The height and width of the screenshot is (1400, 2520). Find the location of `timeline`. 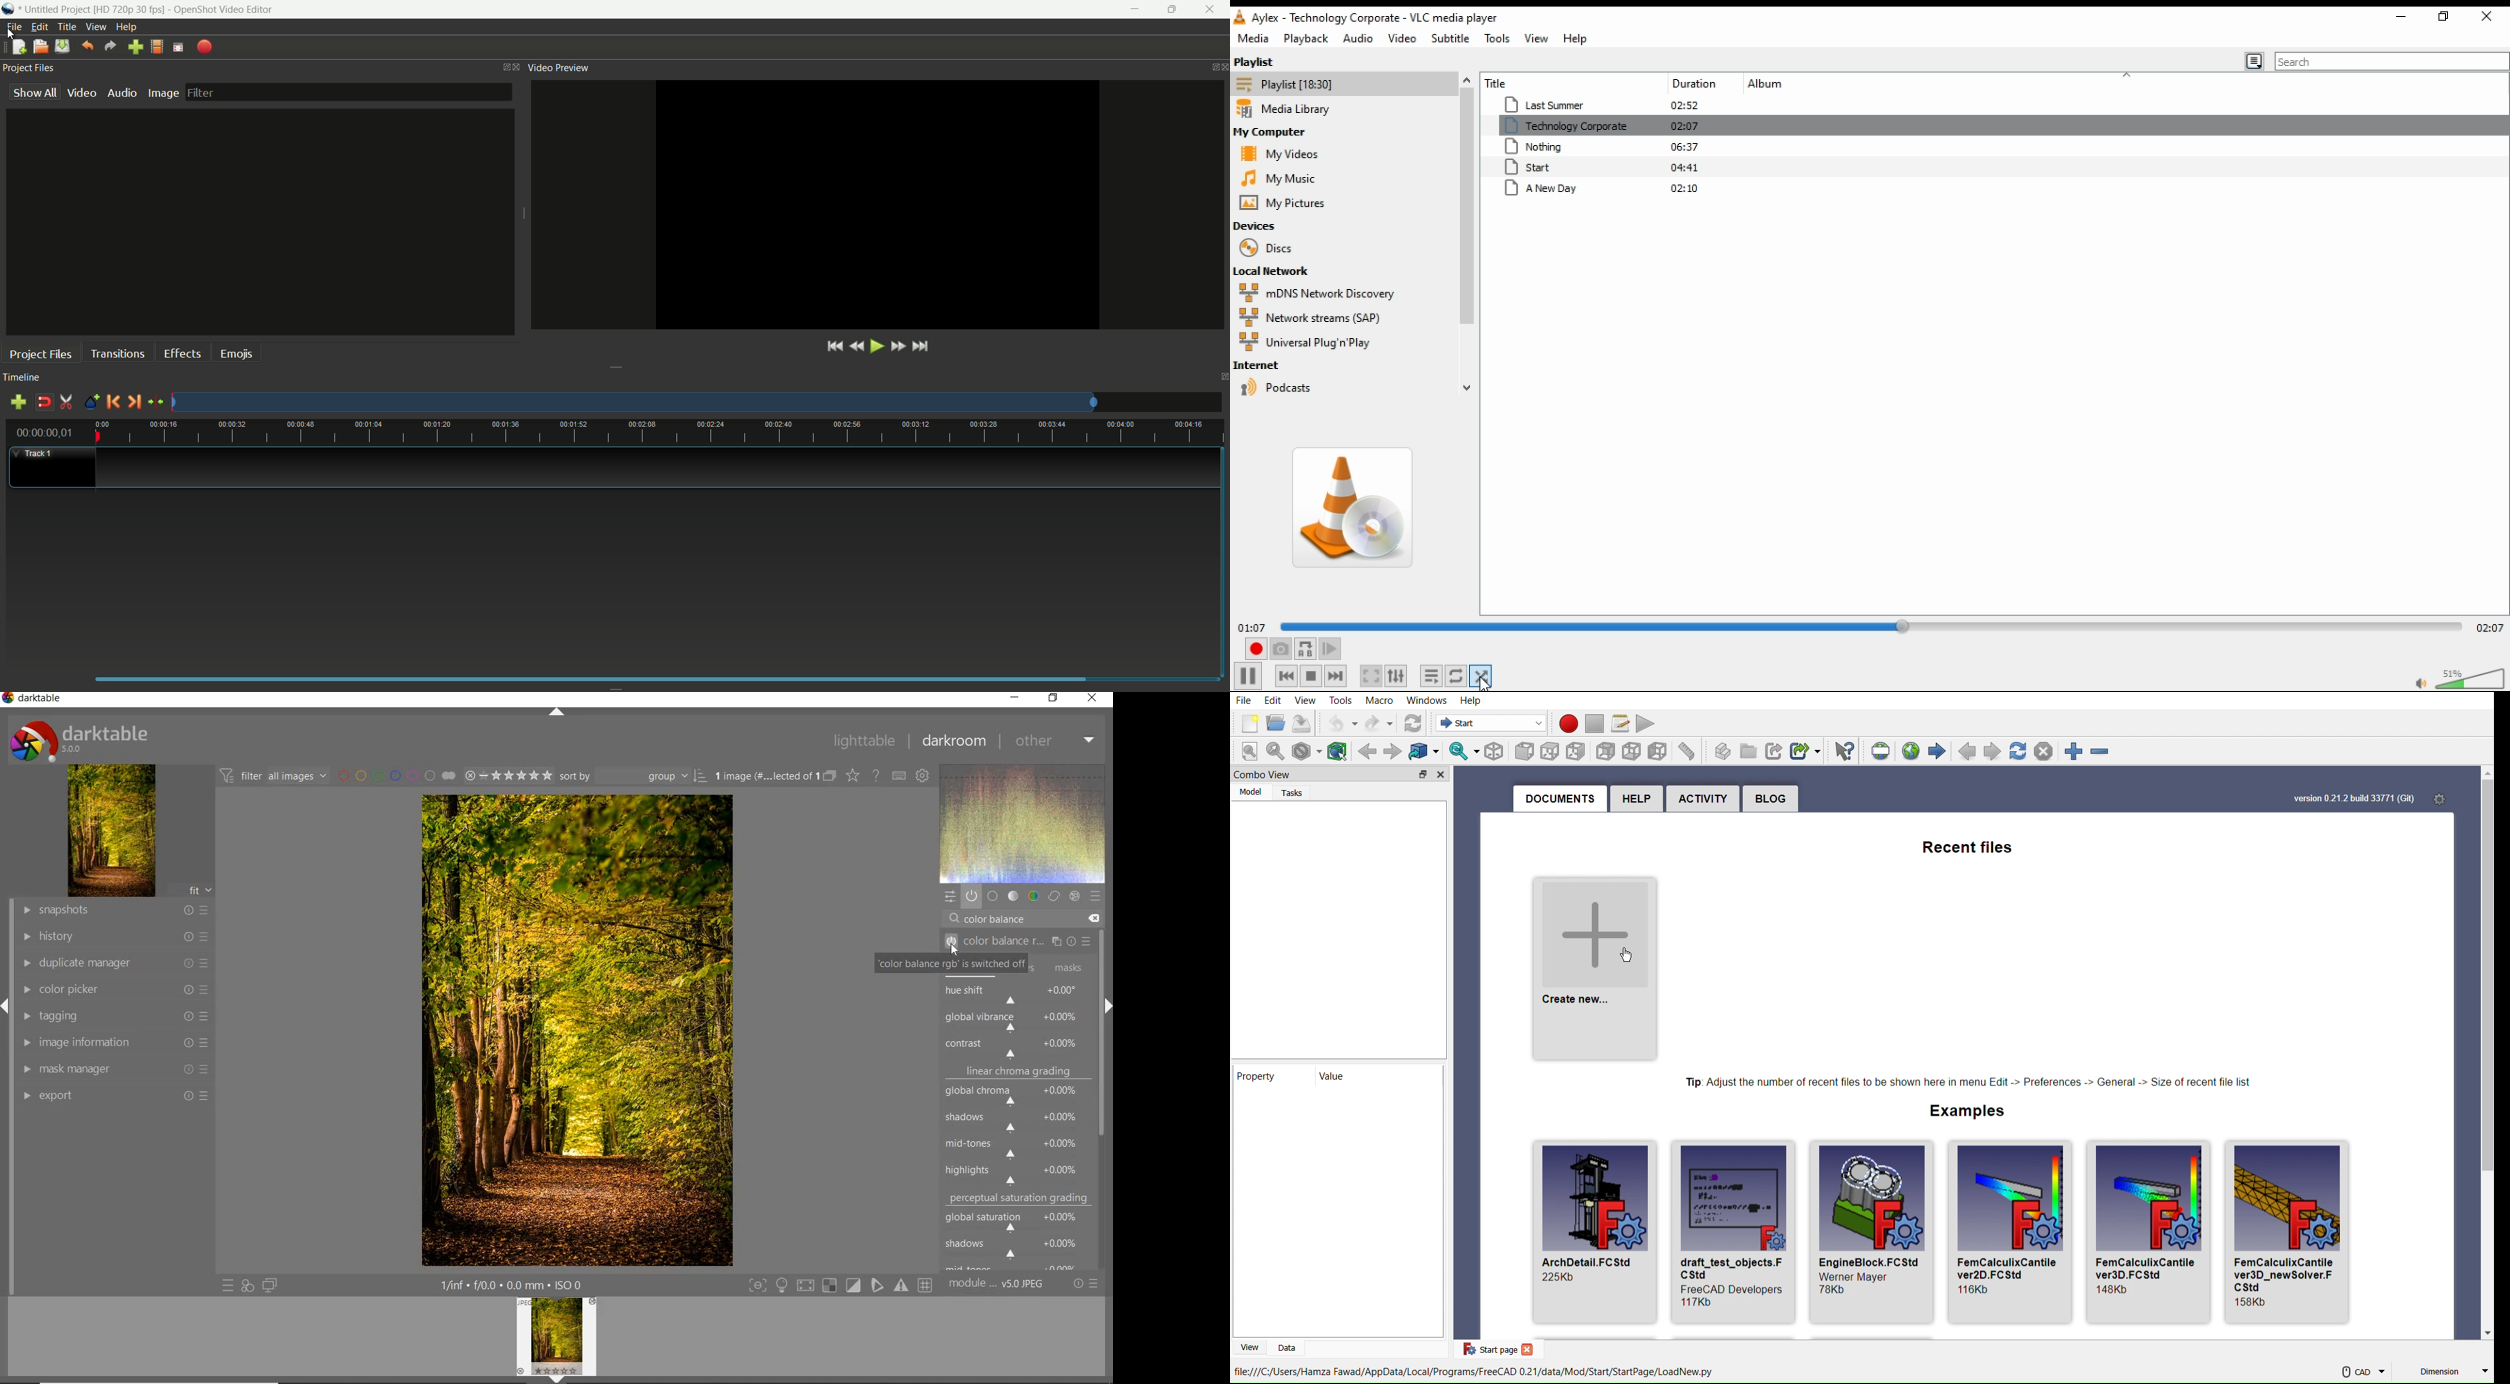

timeline is located at coordinates (22, 377).